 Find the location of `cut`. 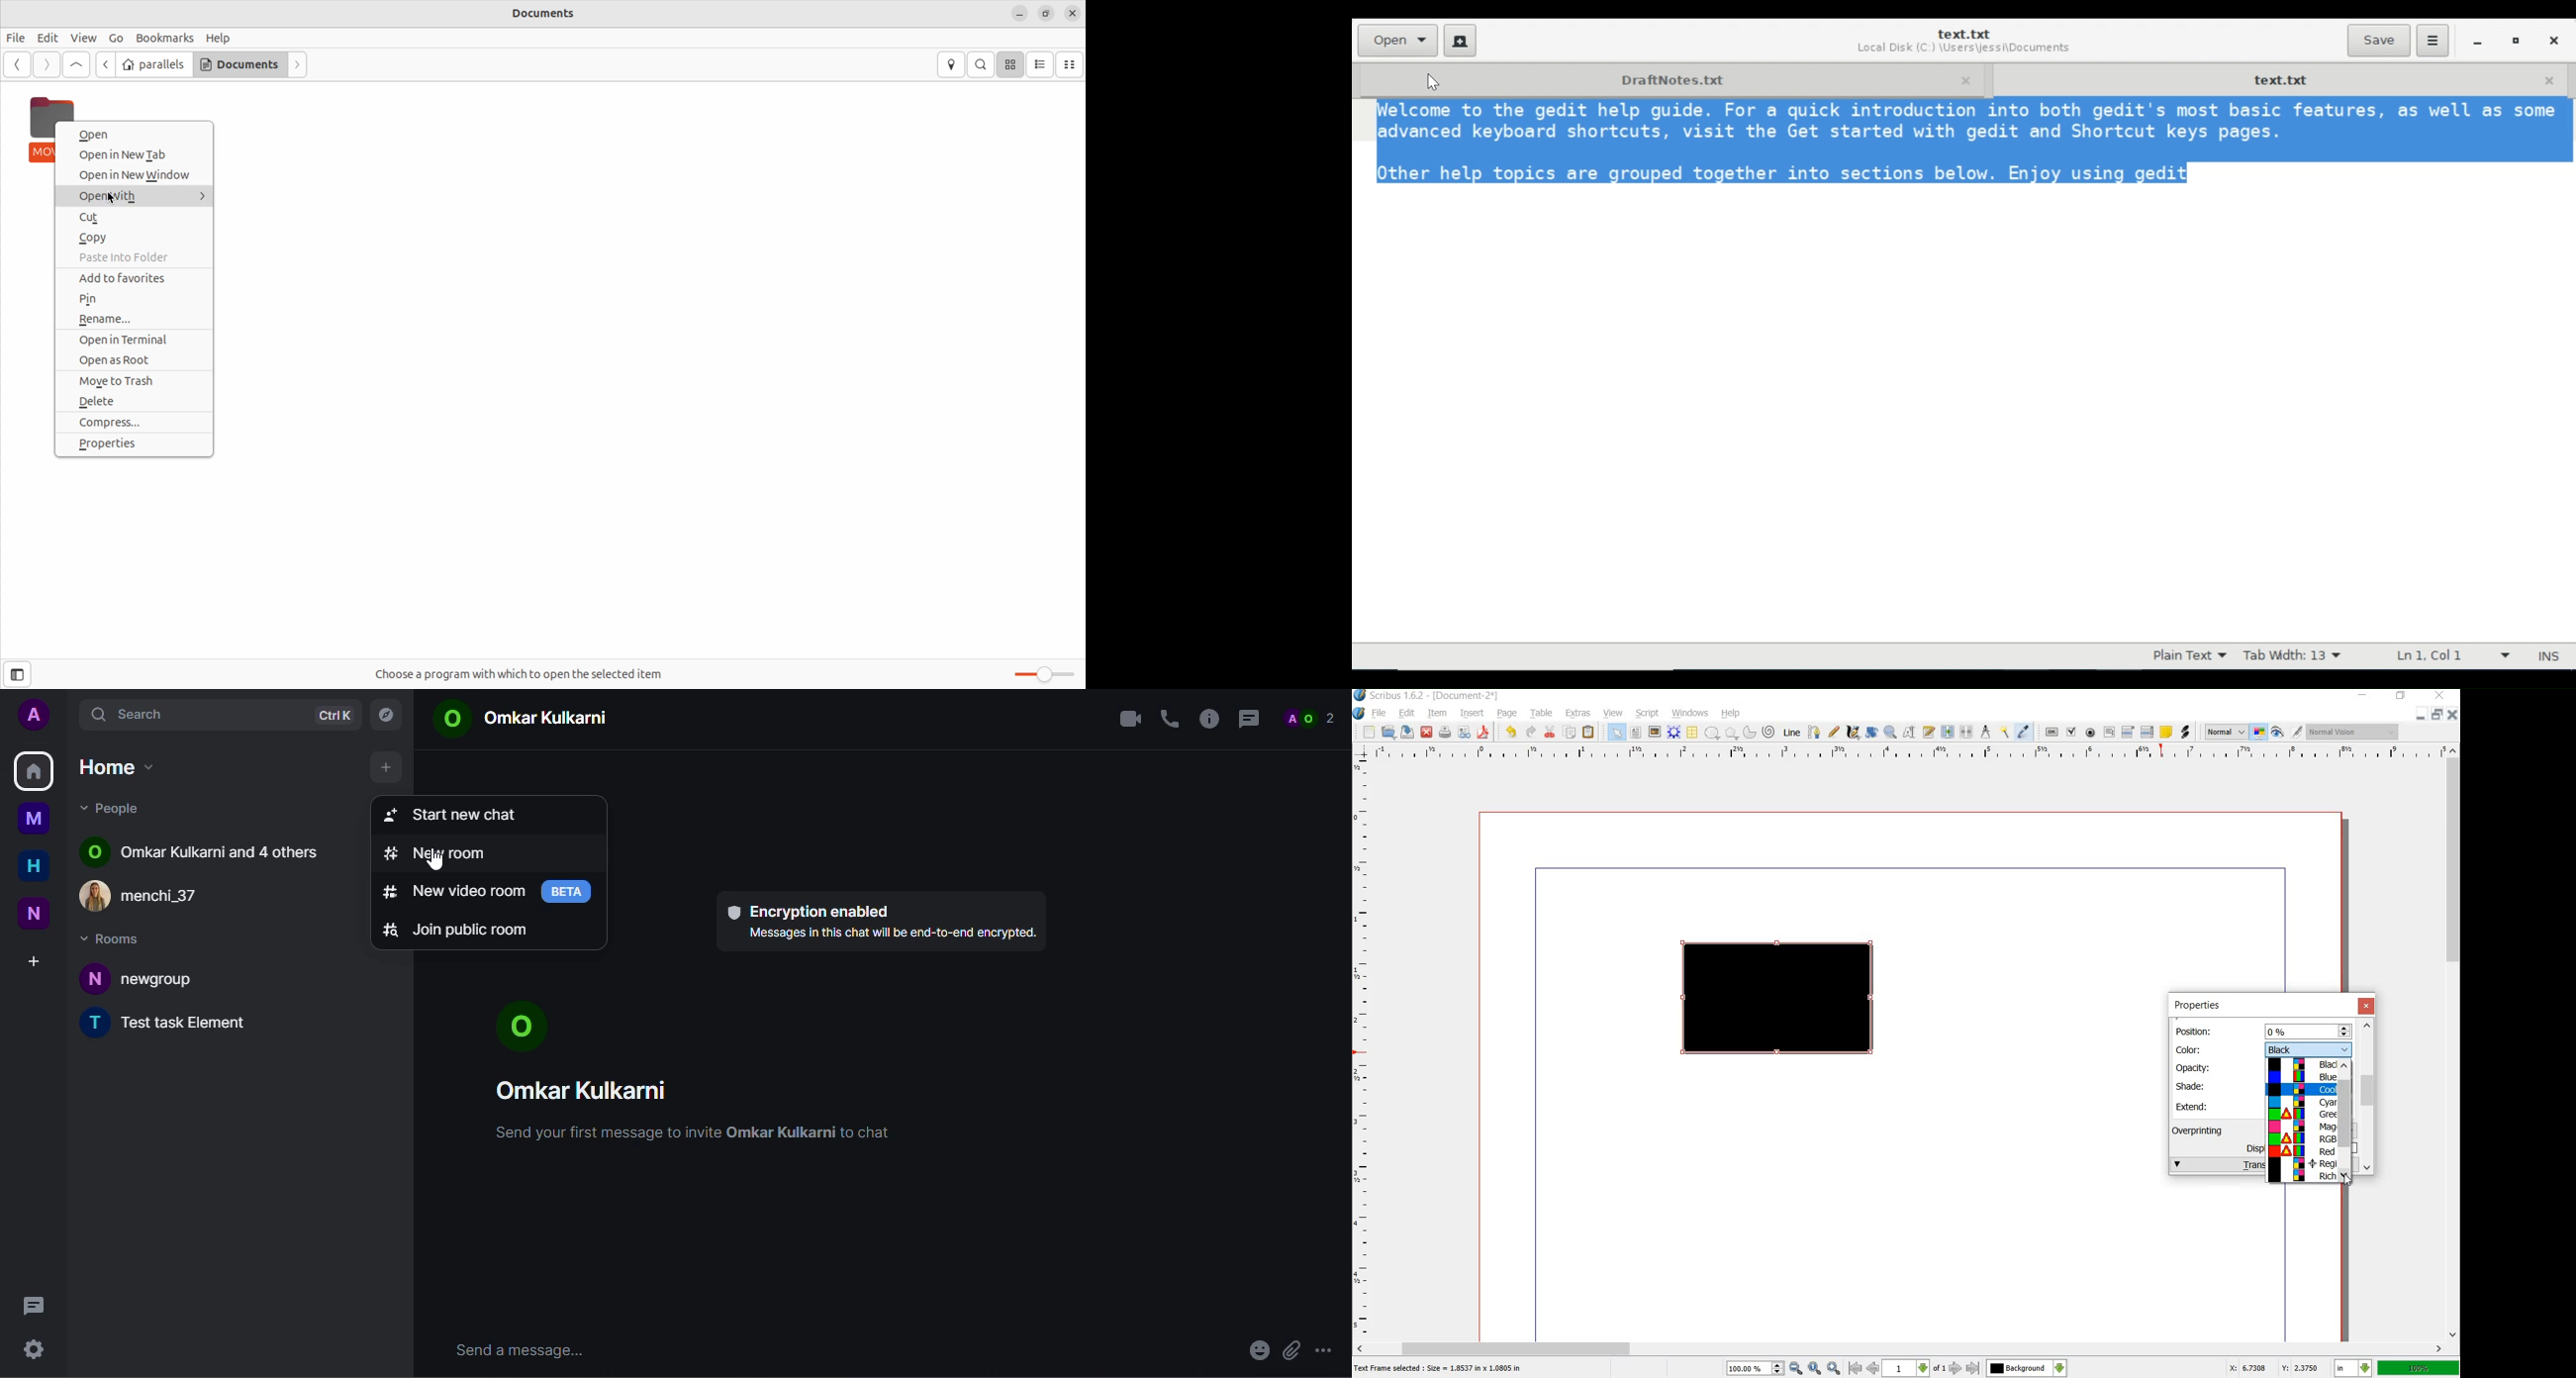

cut is located at coordinates (1550, 733).